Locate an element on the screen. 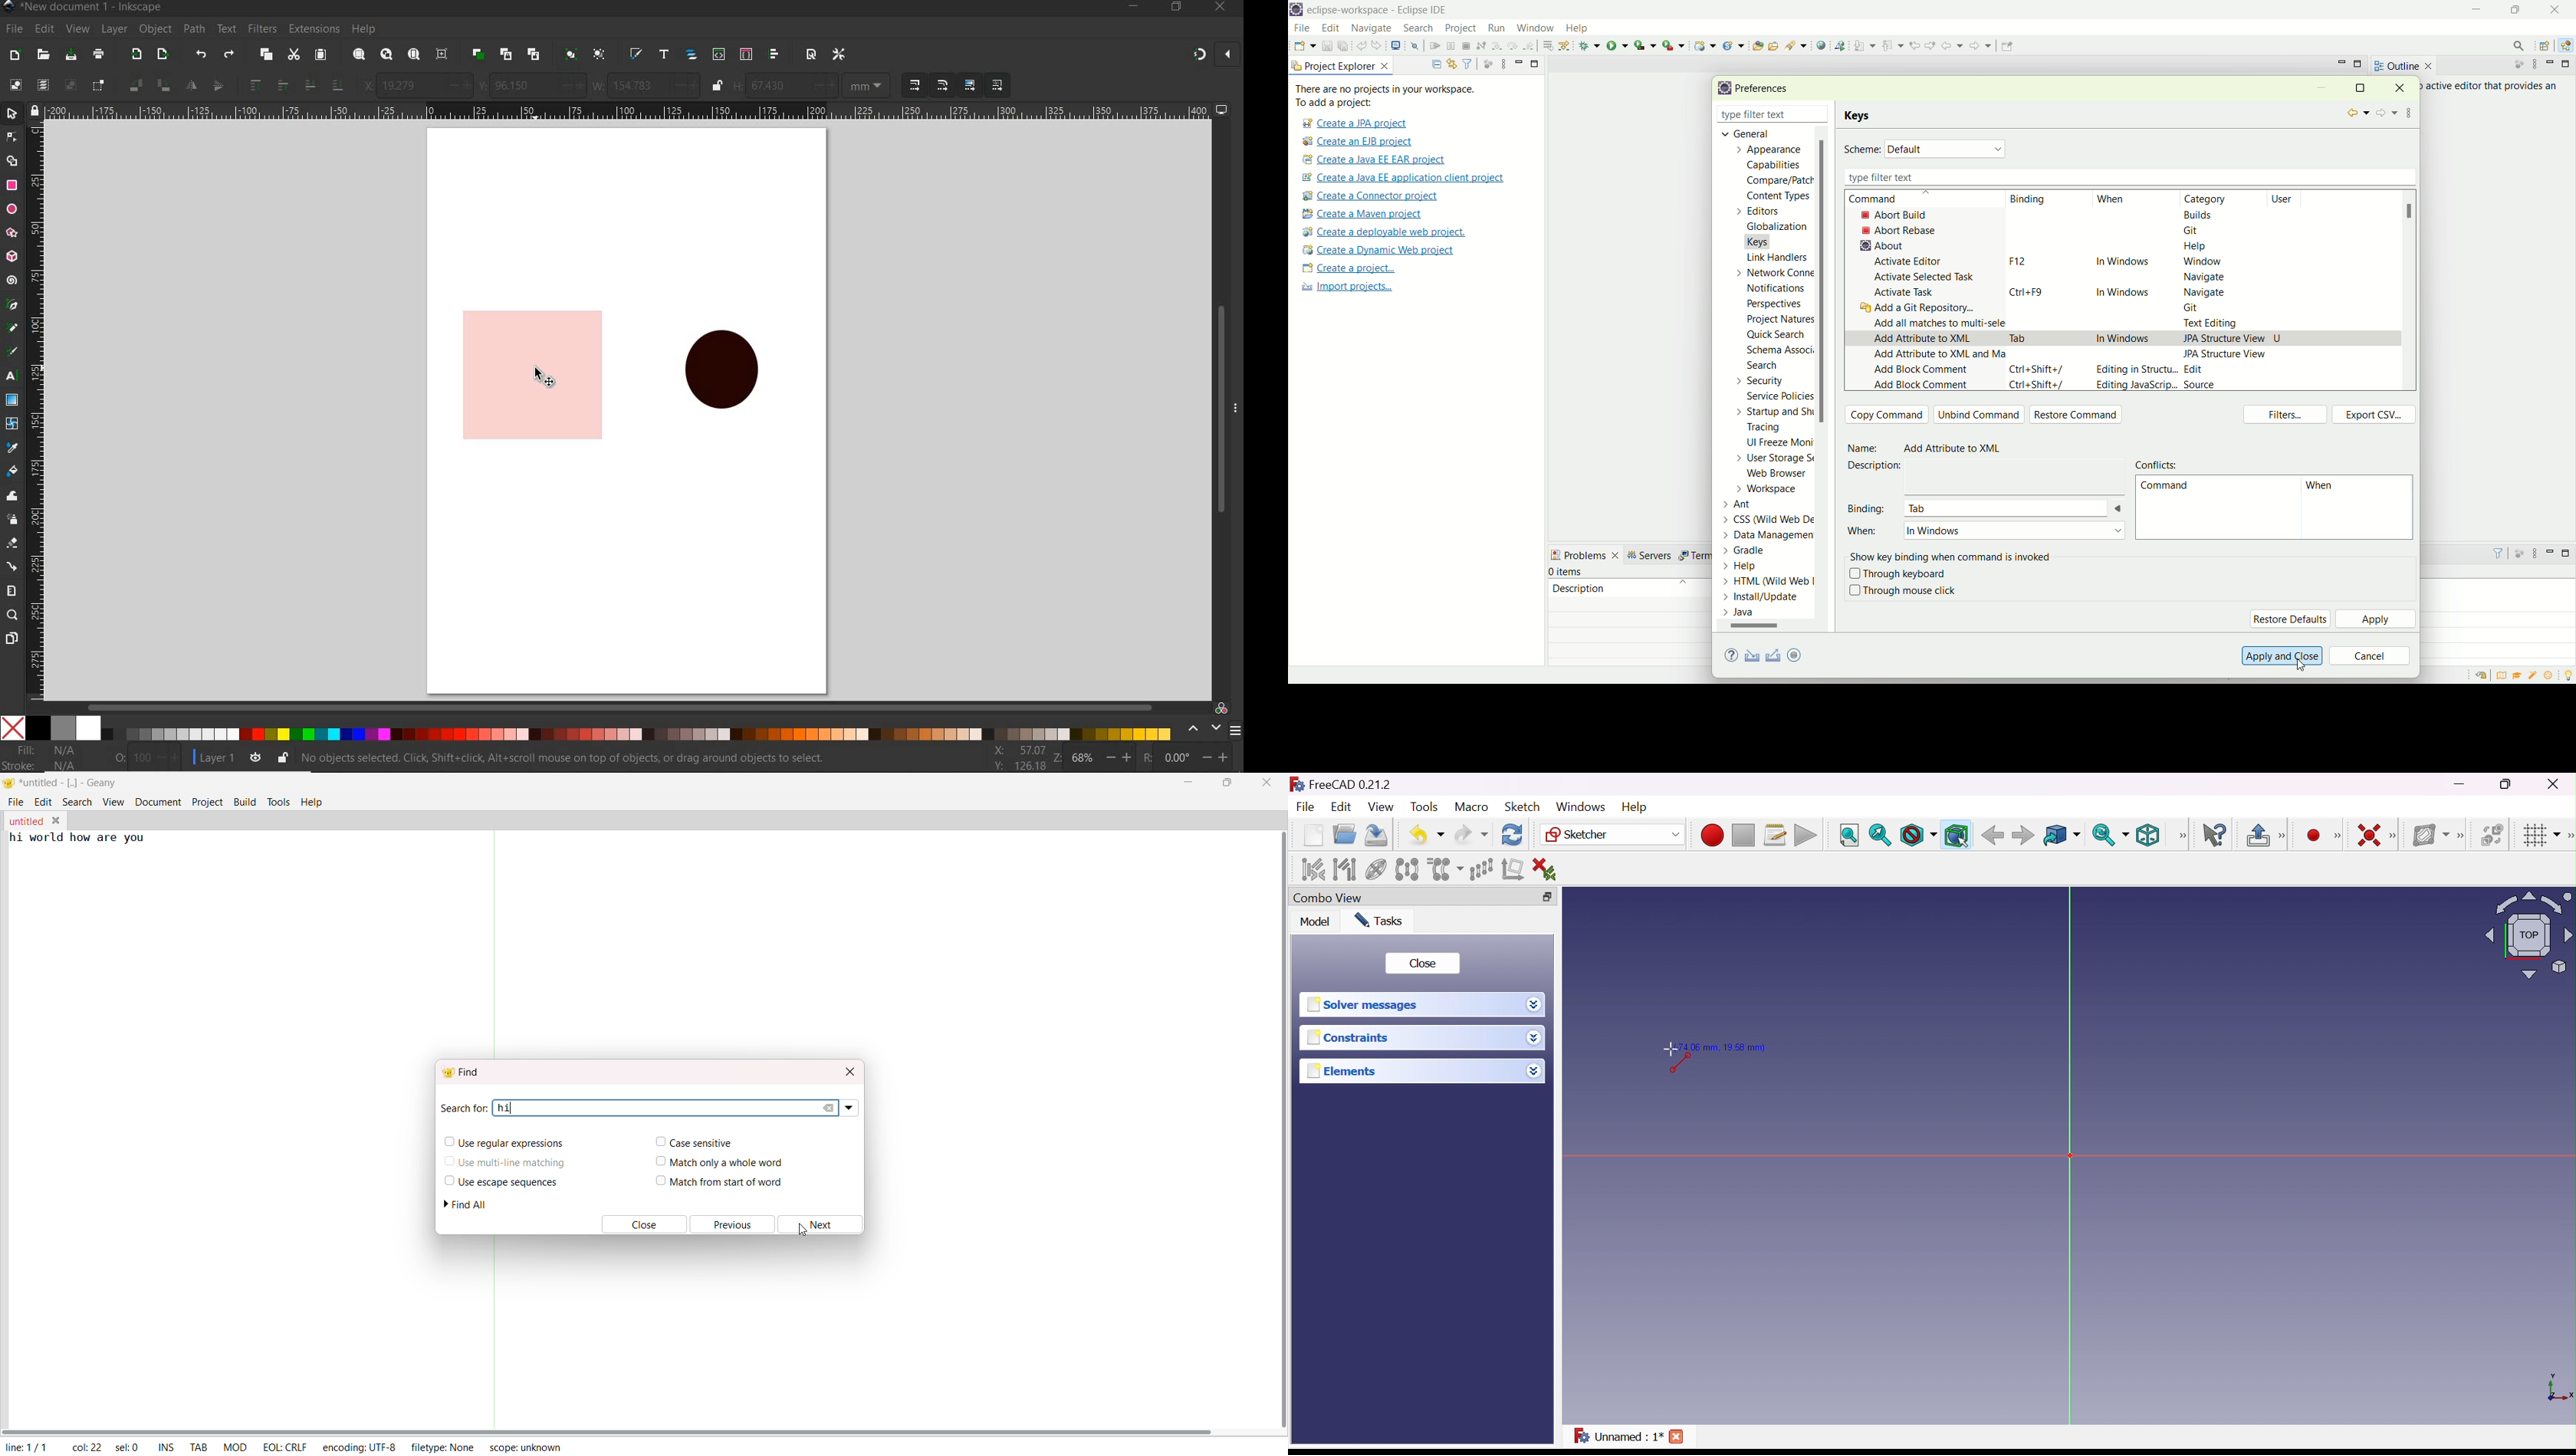  add a Git repository is located at coordinates (1921, 309).